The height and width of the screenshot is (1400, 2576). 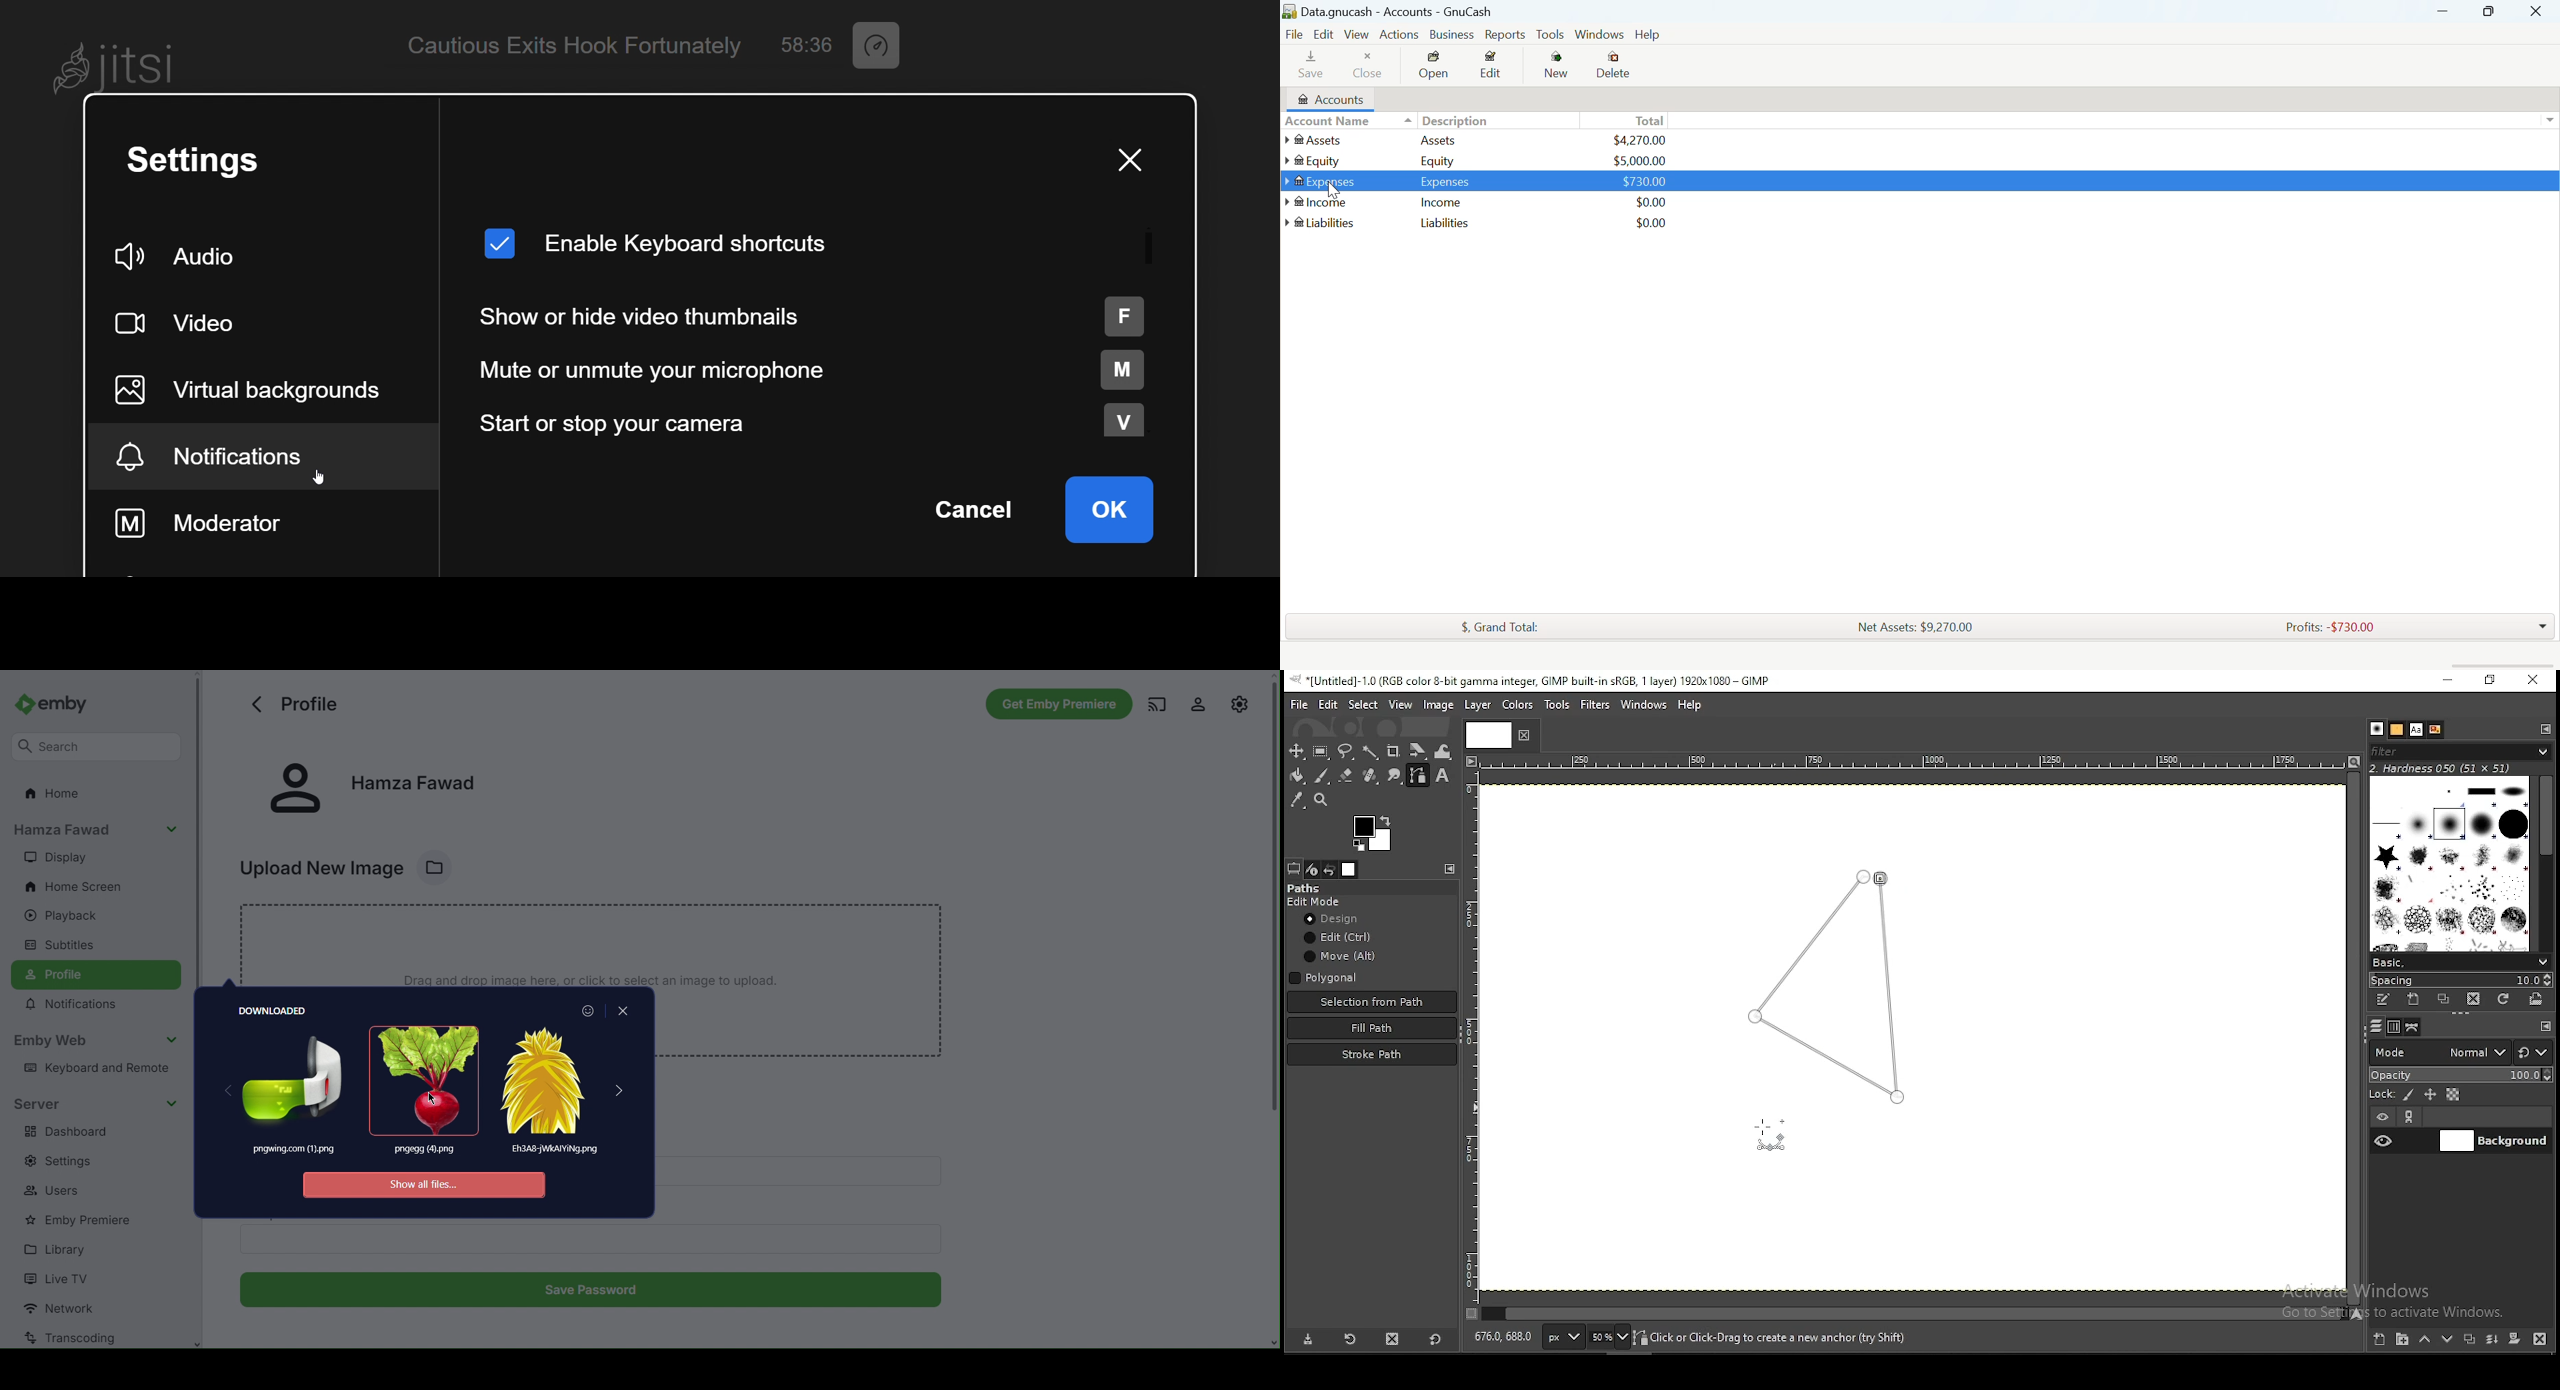 What do you see at coordinates (1127, 161) in the screenshot?
I see `close window` at bounding box center [1127, 161].